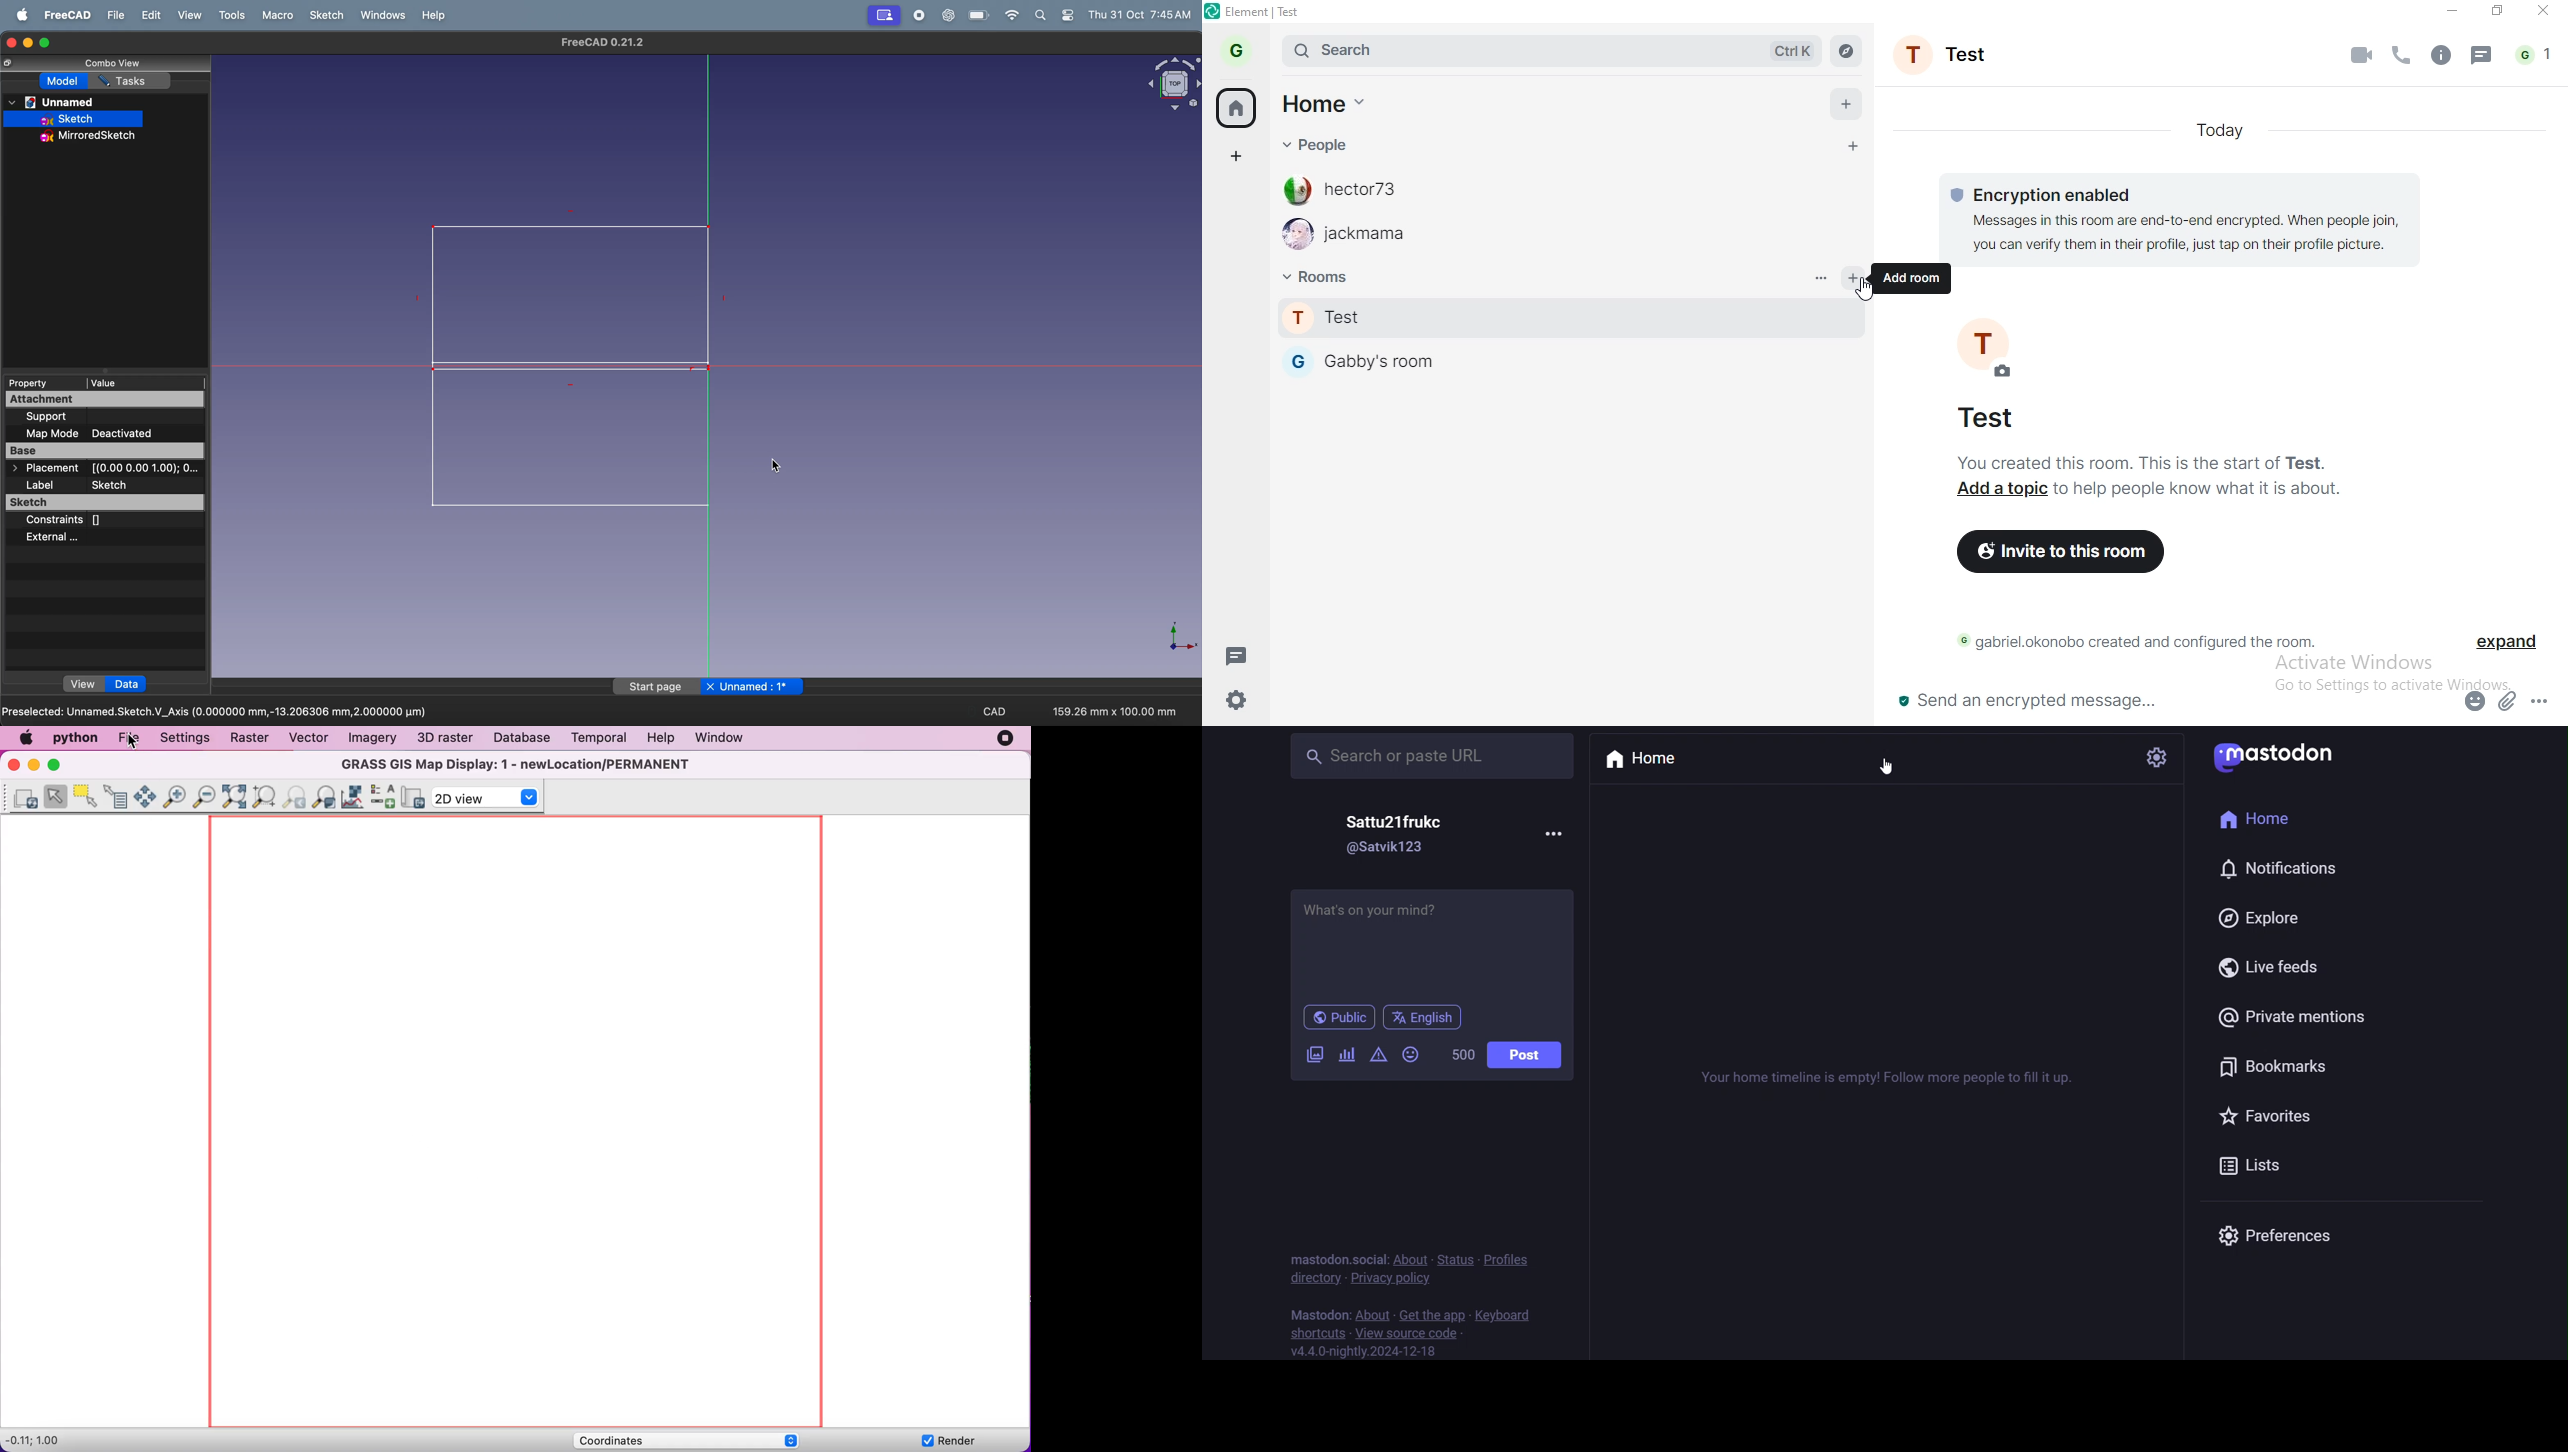 This screenshot has height=1456, width=2576. Describe the element at coordinates (186, 15) in the screenshot. I see `view` at that location.